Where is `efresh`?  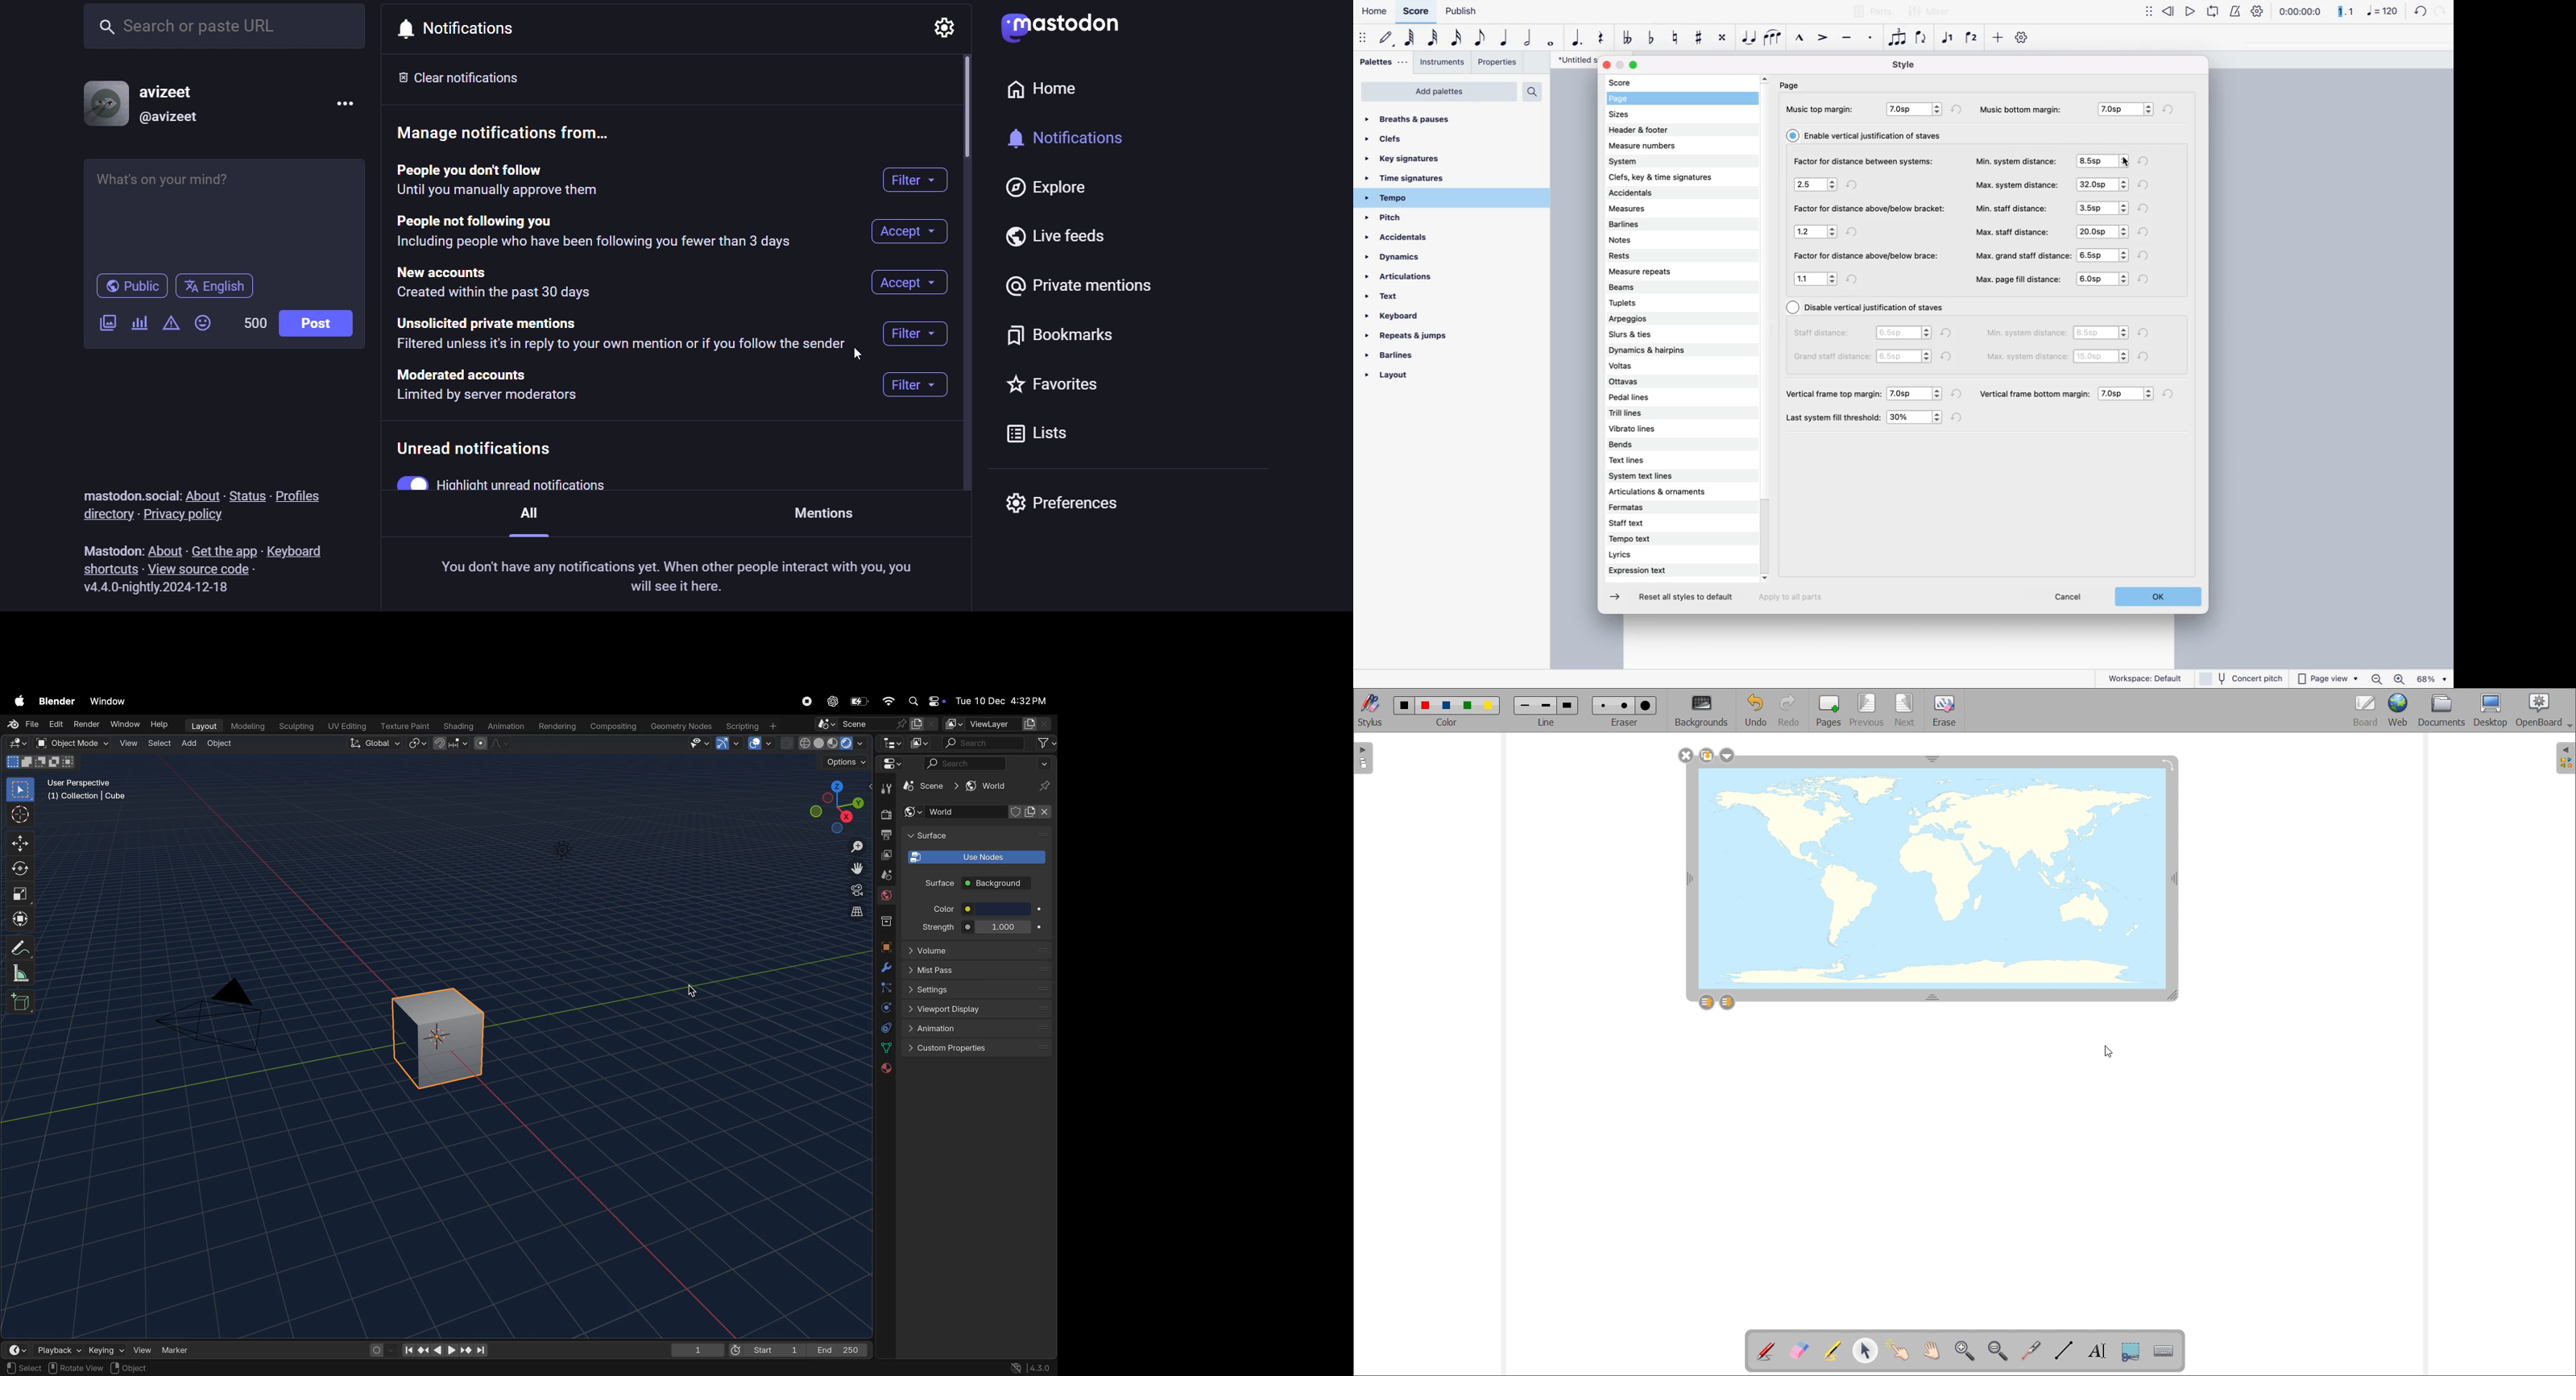 efresh is located at coordinates (1959, 109).